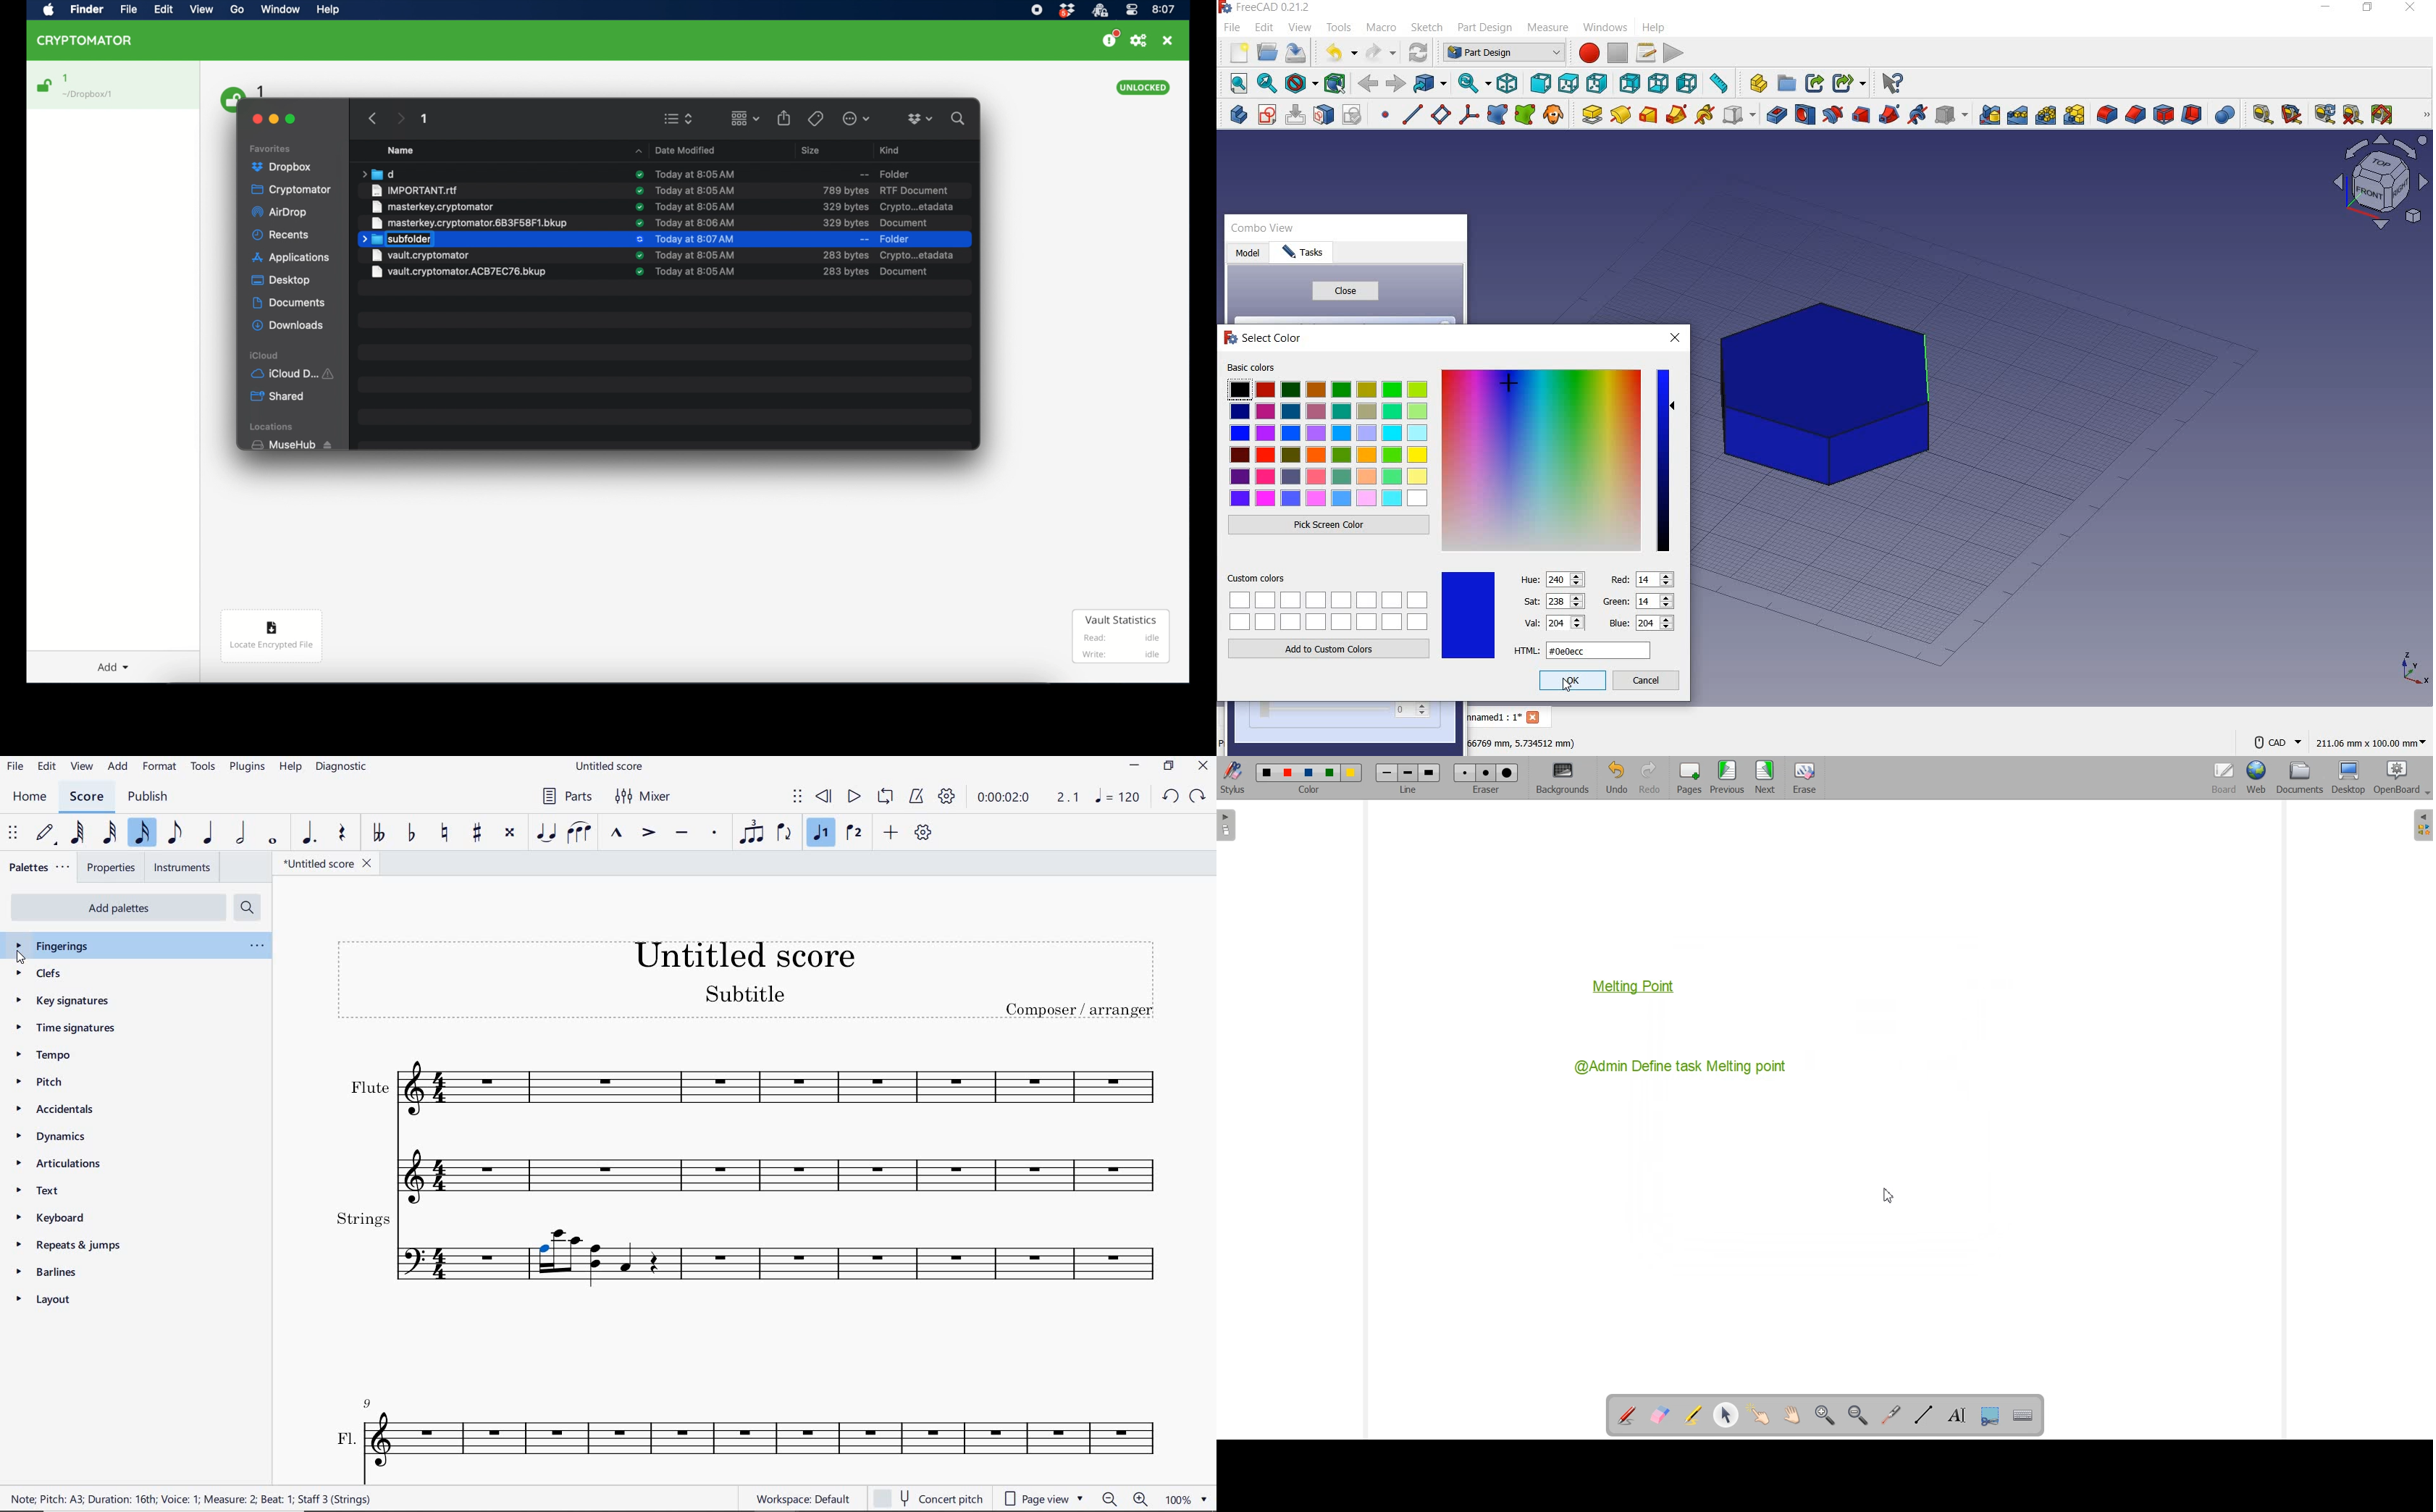  What do you see at coordinates (609, 768) in the screenshot?
I see `file name` at bounding box center [609, 768].